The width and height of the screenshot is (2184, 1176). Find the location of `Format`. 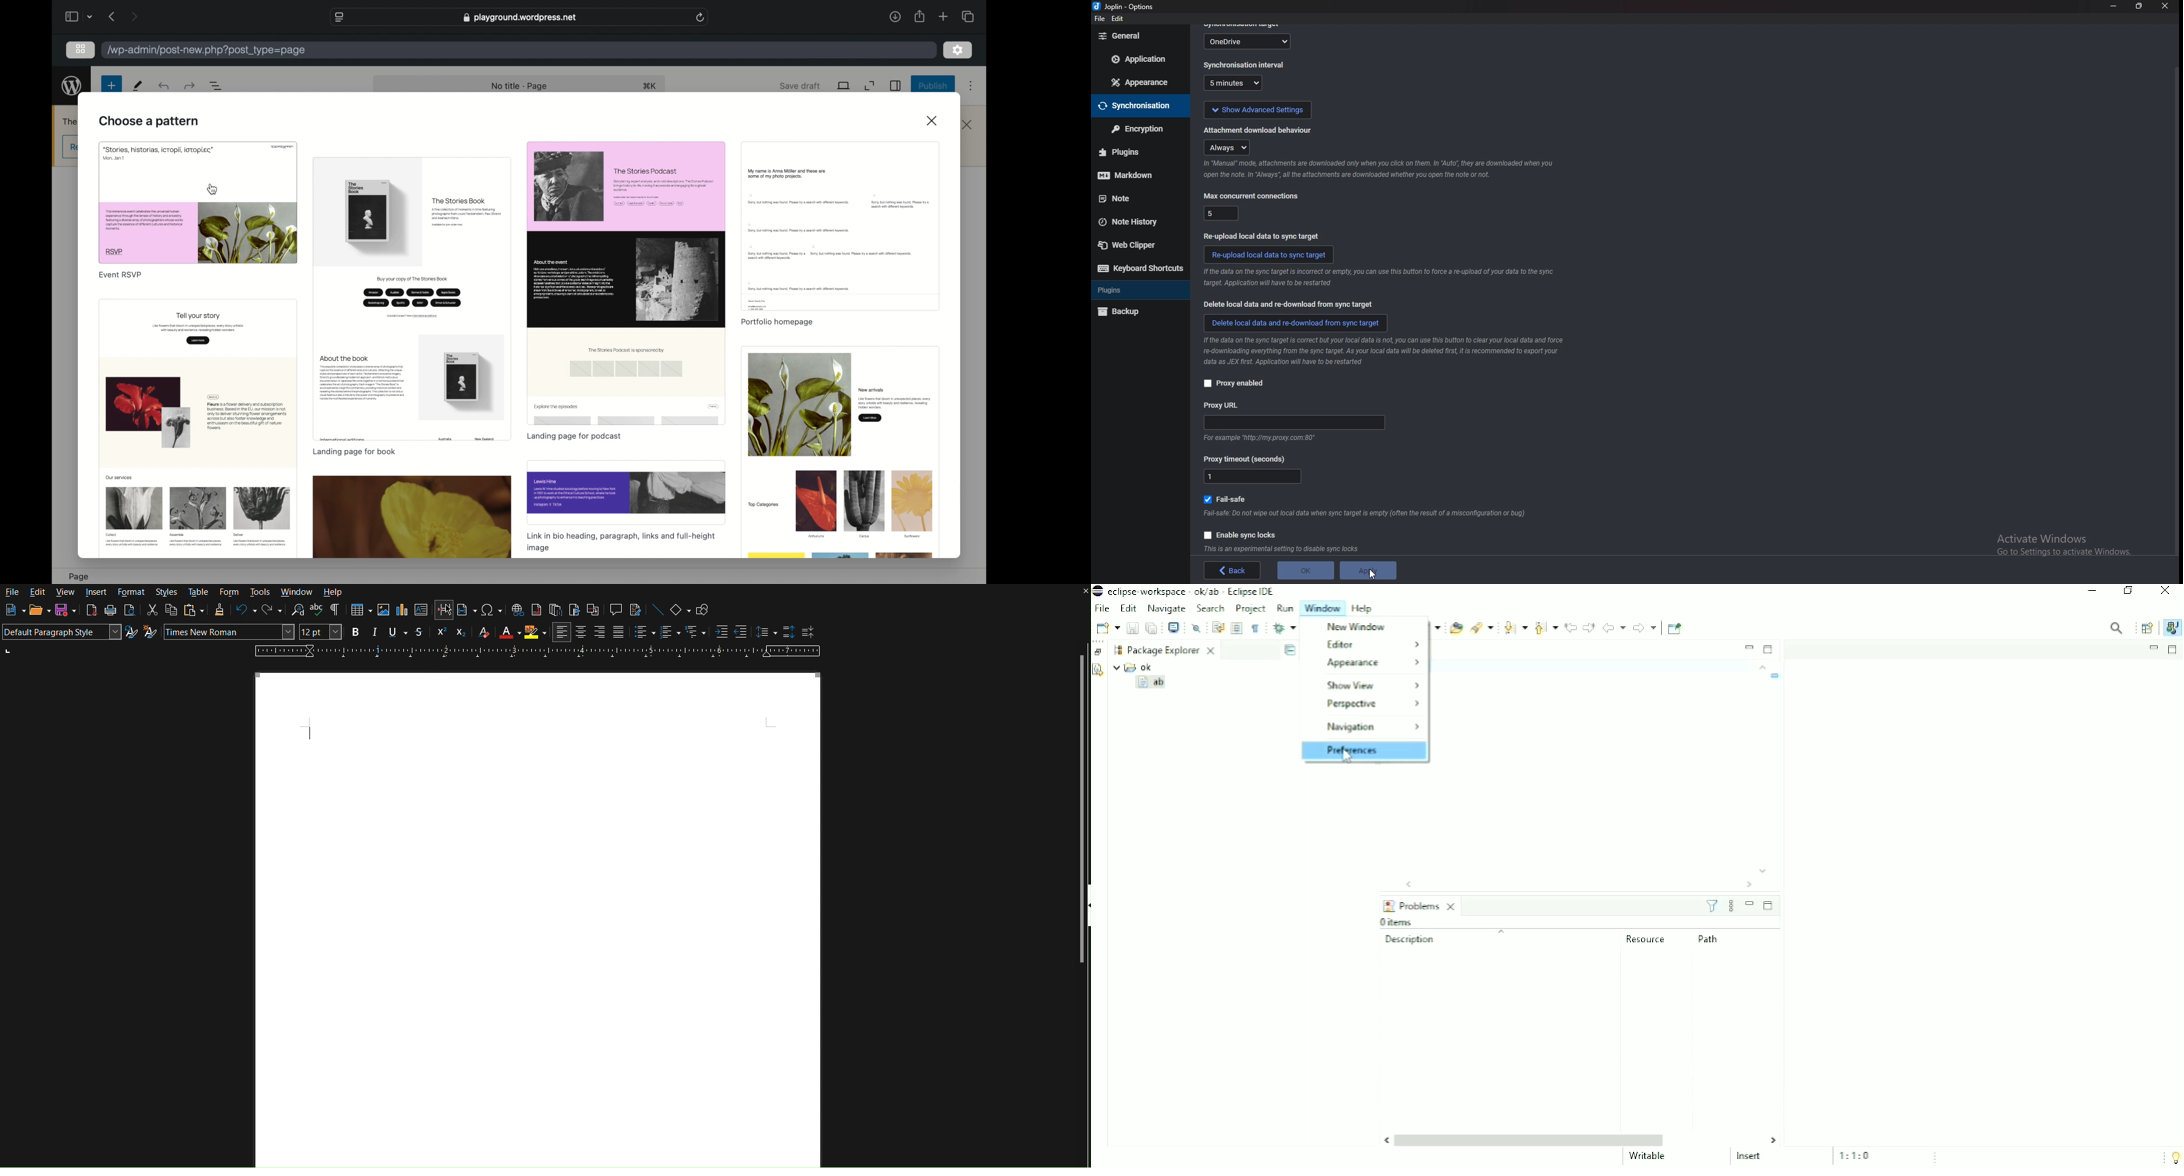

Format is located at coordinates (130, 592).